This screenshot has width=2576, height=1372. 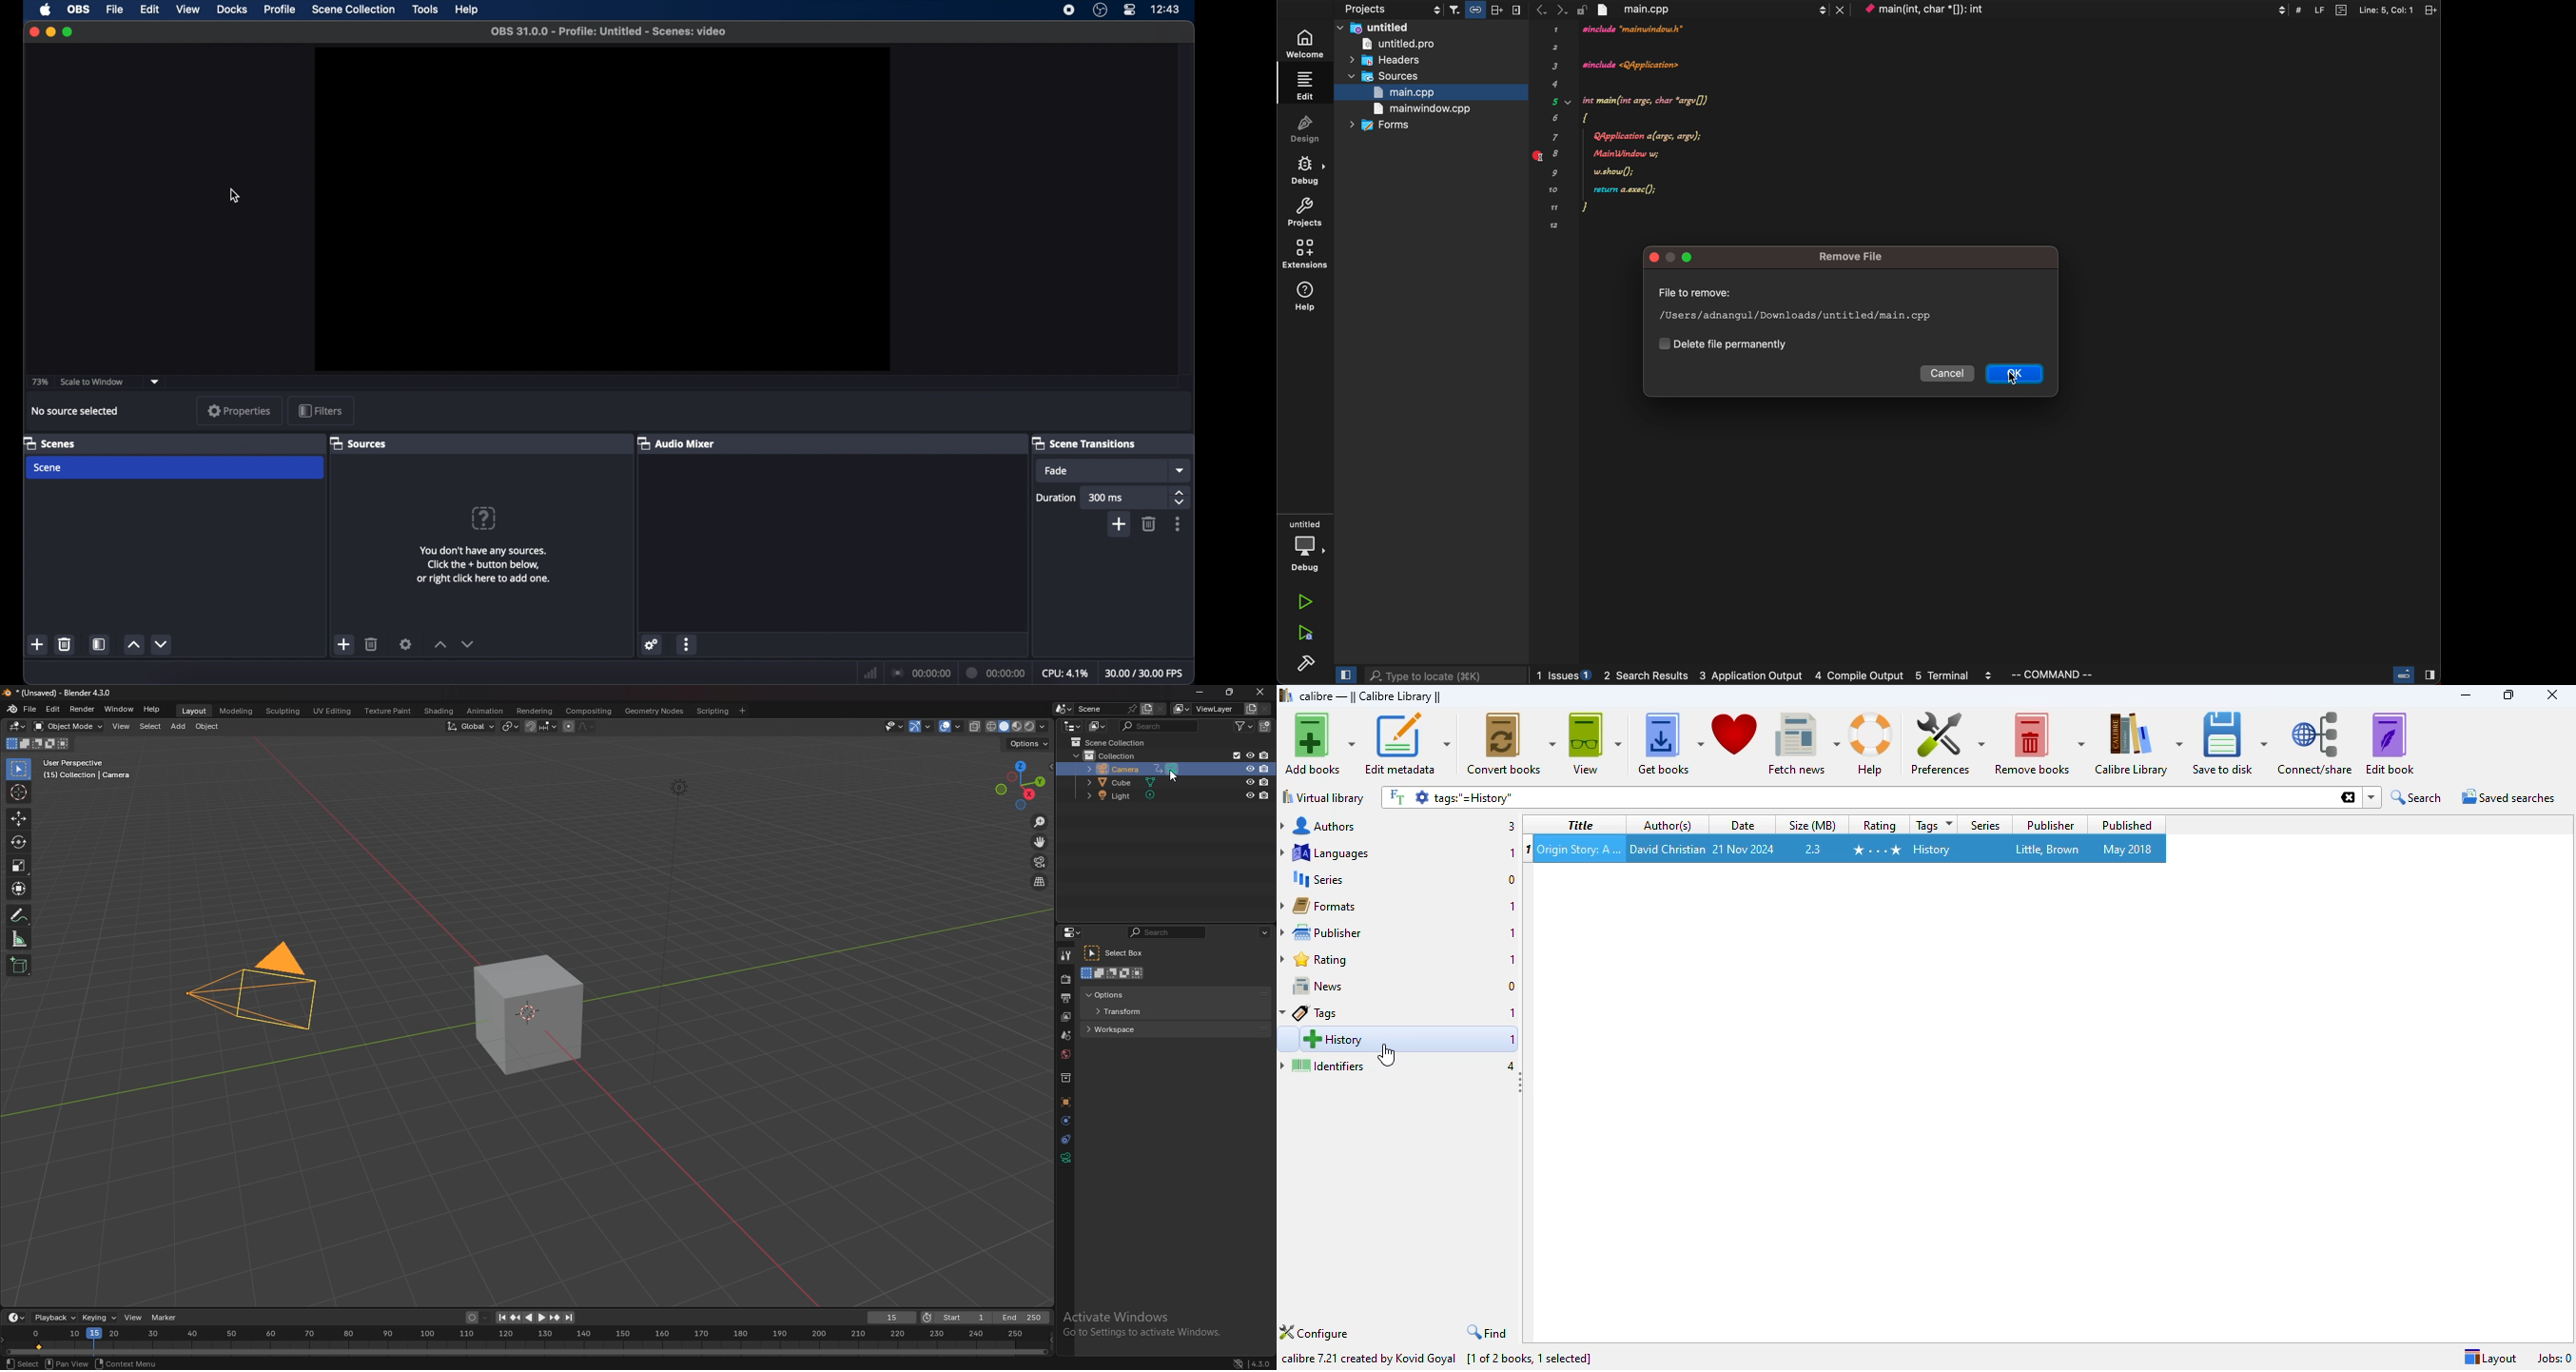 What do you see at coordinates (132, 1317) in the screenshot?
I see `view` at bounding box center [132, 1317].